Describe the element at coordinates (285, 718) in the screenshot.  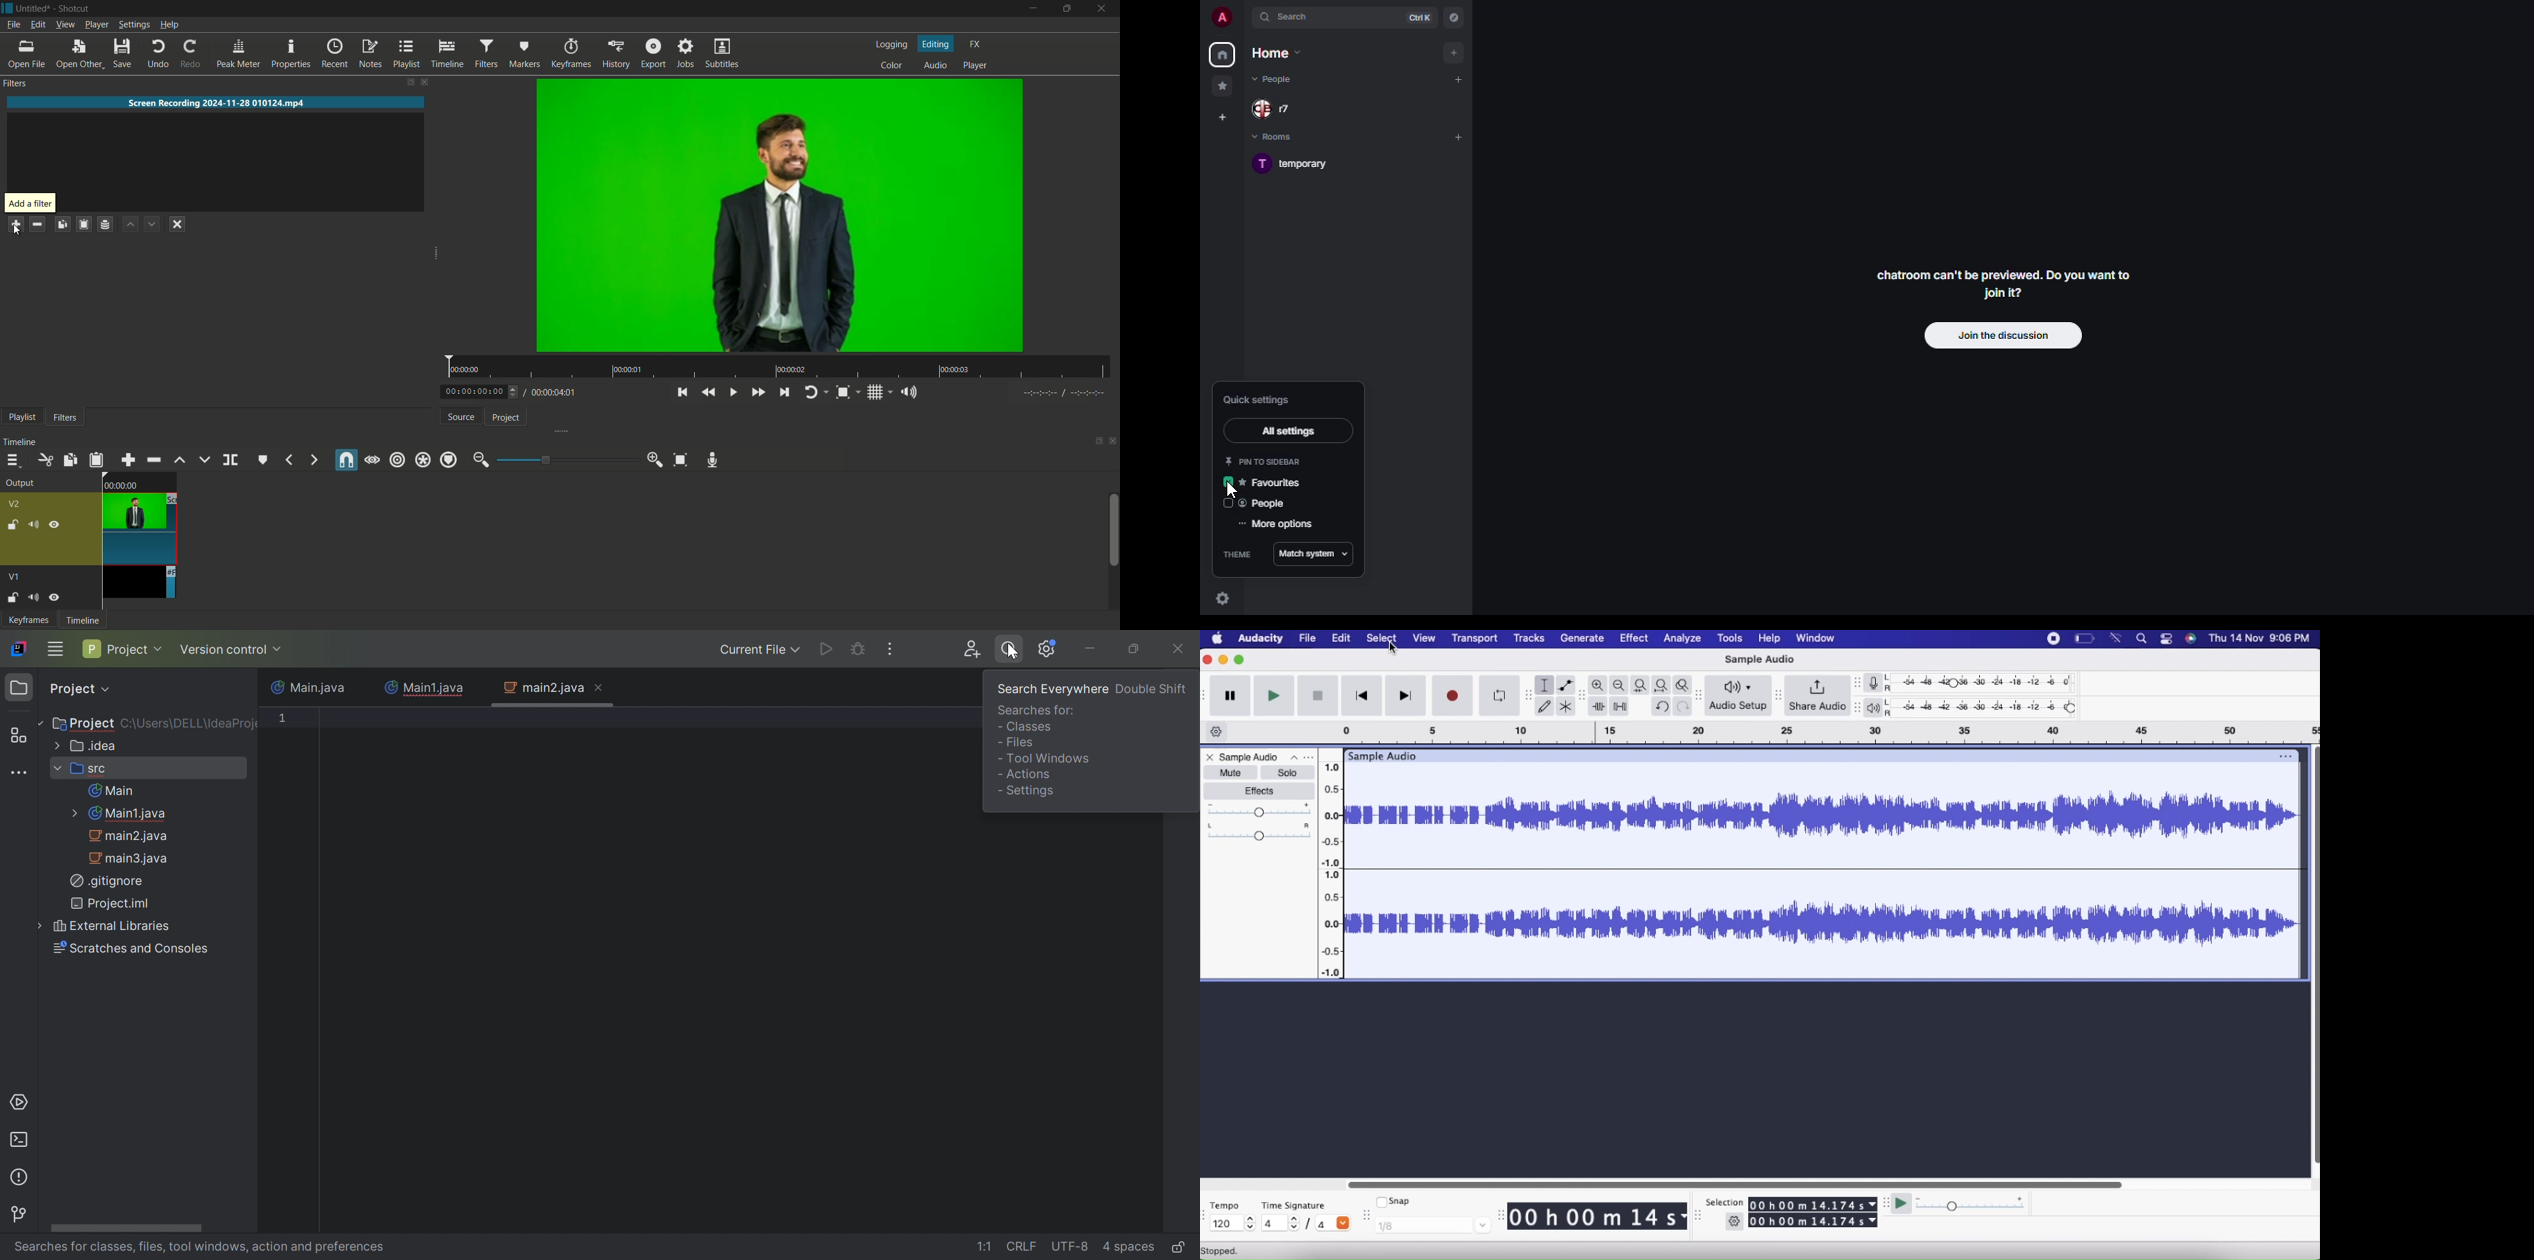
I see `1` at that location.